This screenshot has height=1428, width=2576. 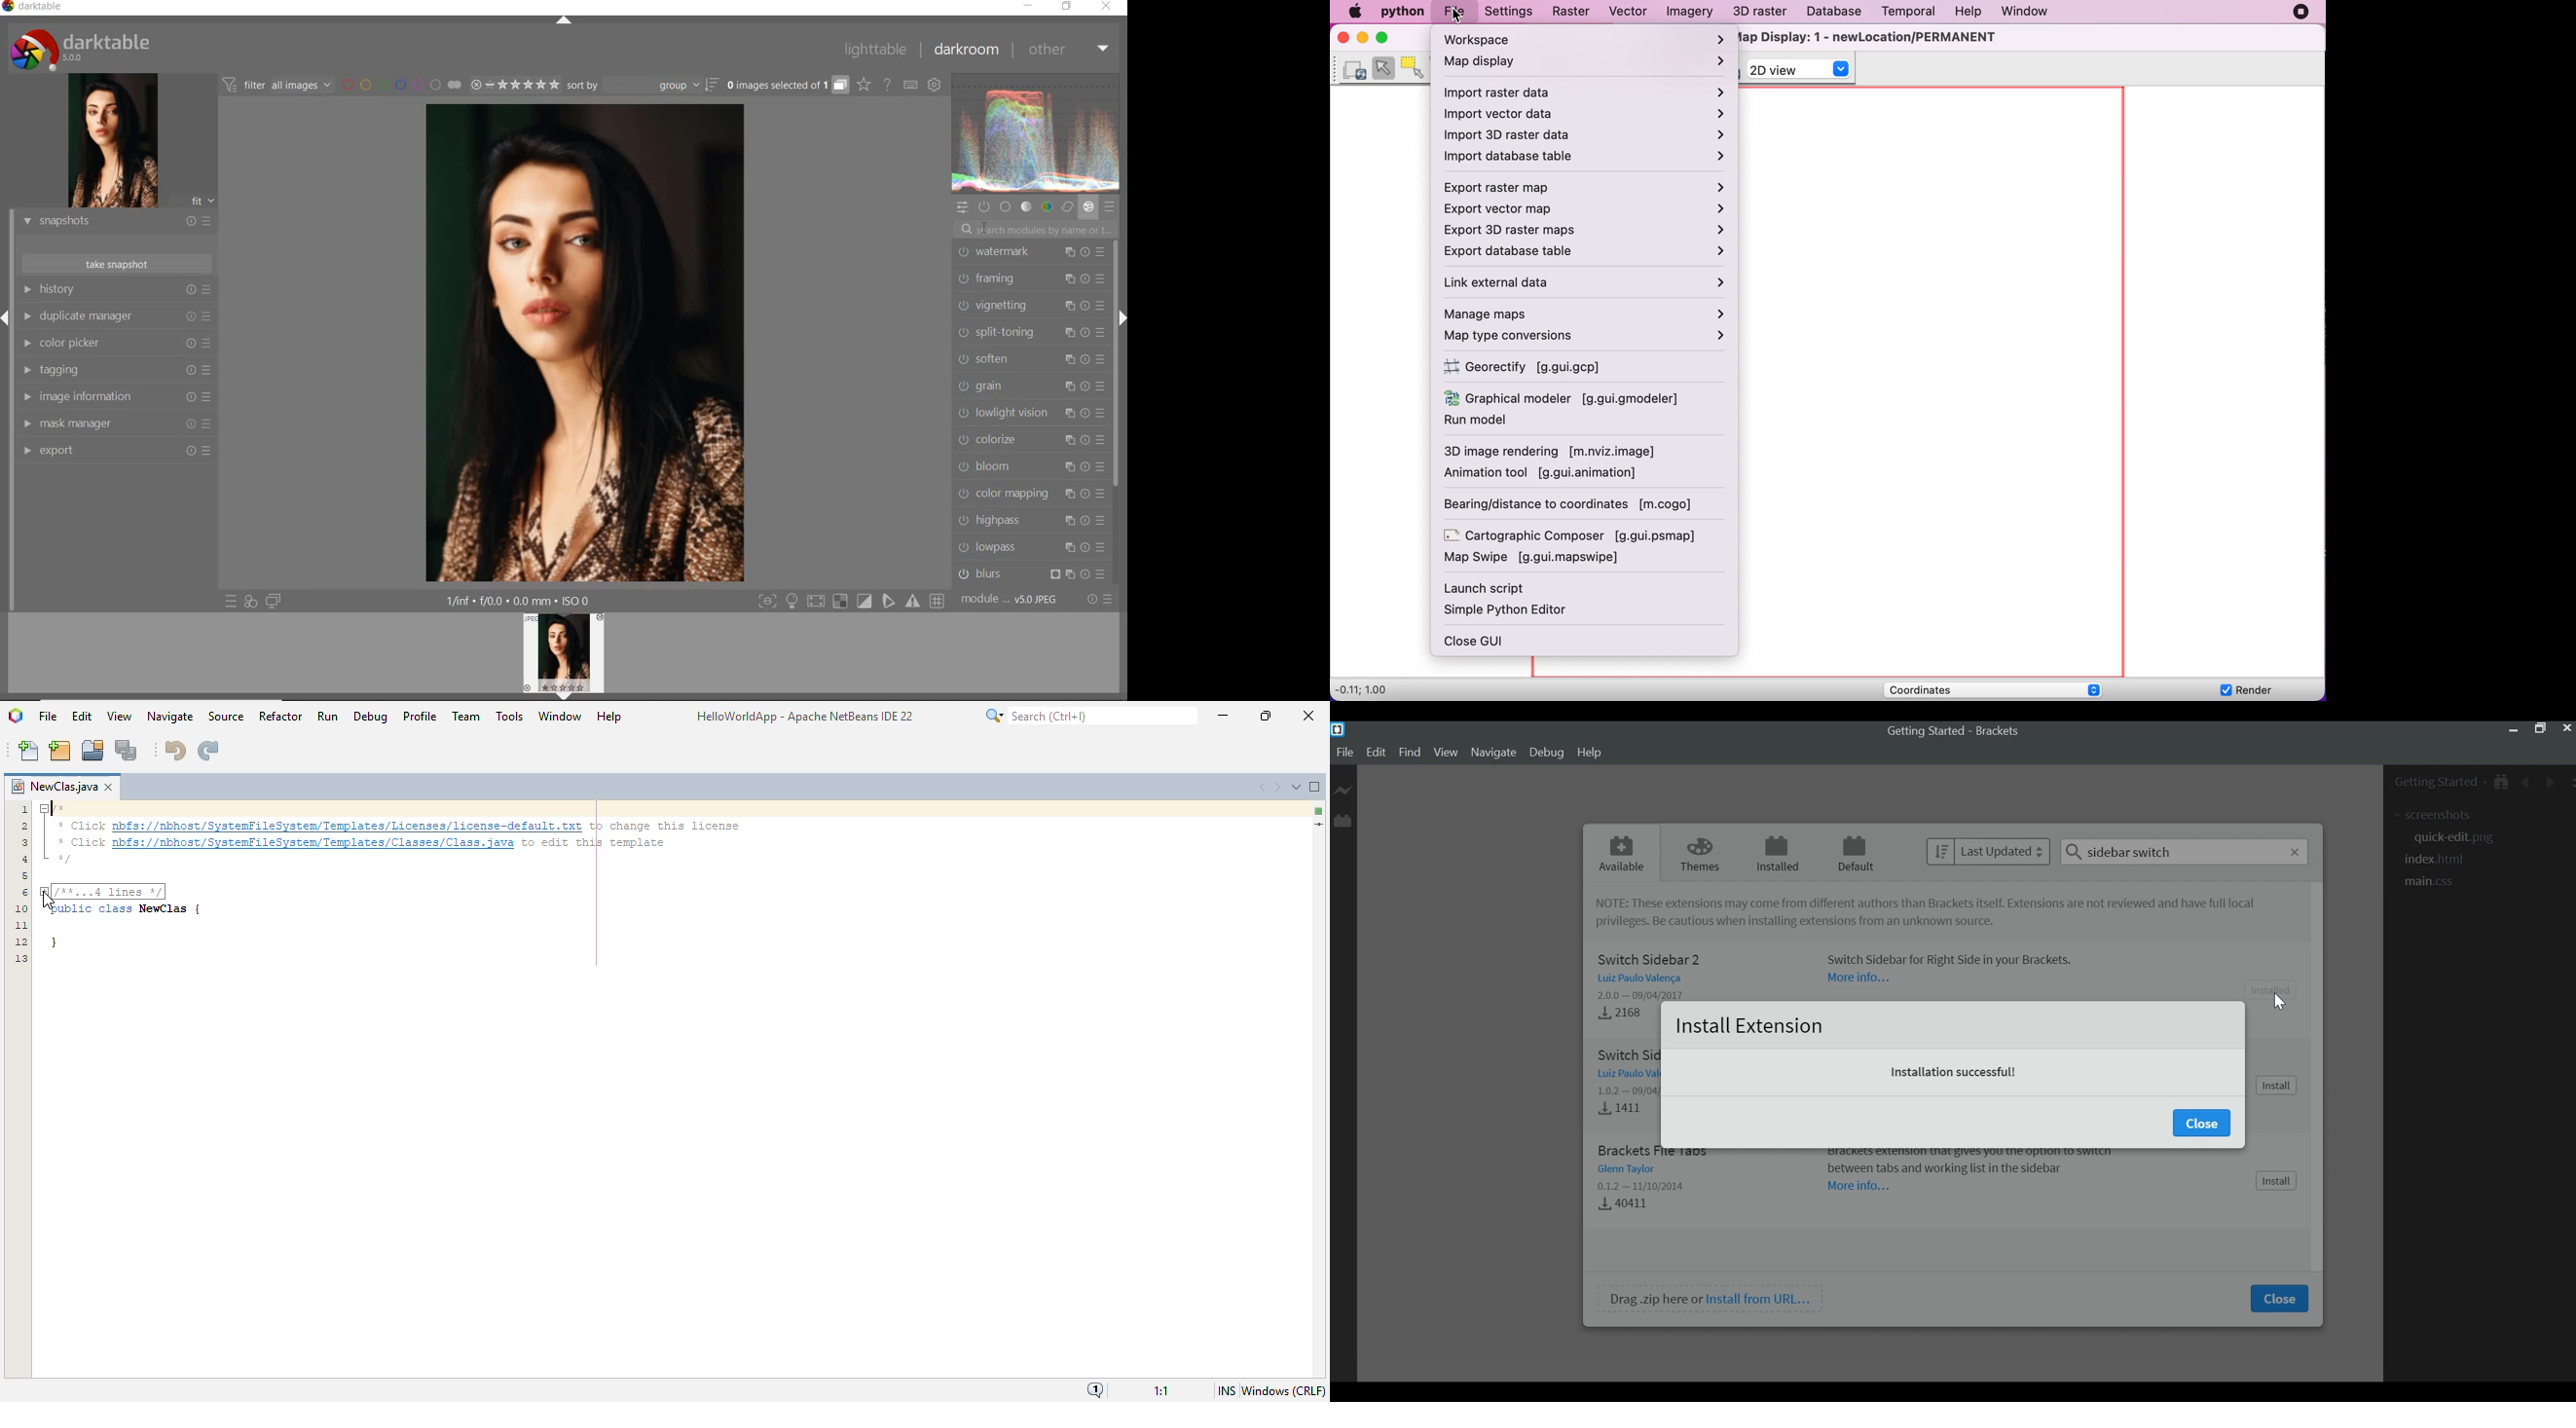 What do you see at coordinates (2201, 1123) in the screenshot?
I see `Close` at bounding box center [2201, 1123].